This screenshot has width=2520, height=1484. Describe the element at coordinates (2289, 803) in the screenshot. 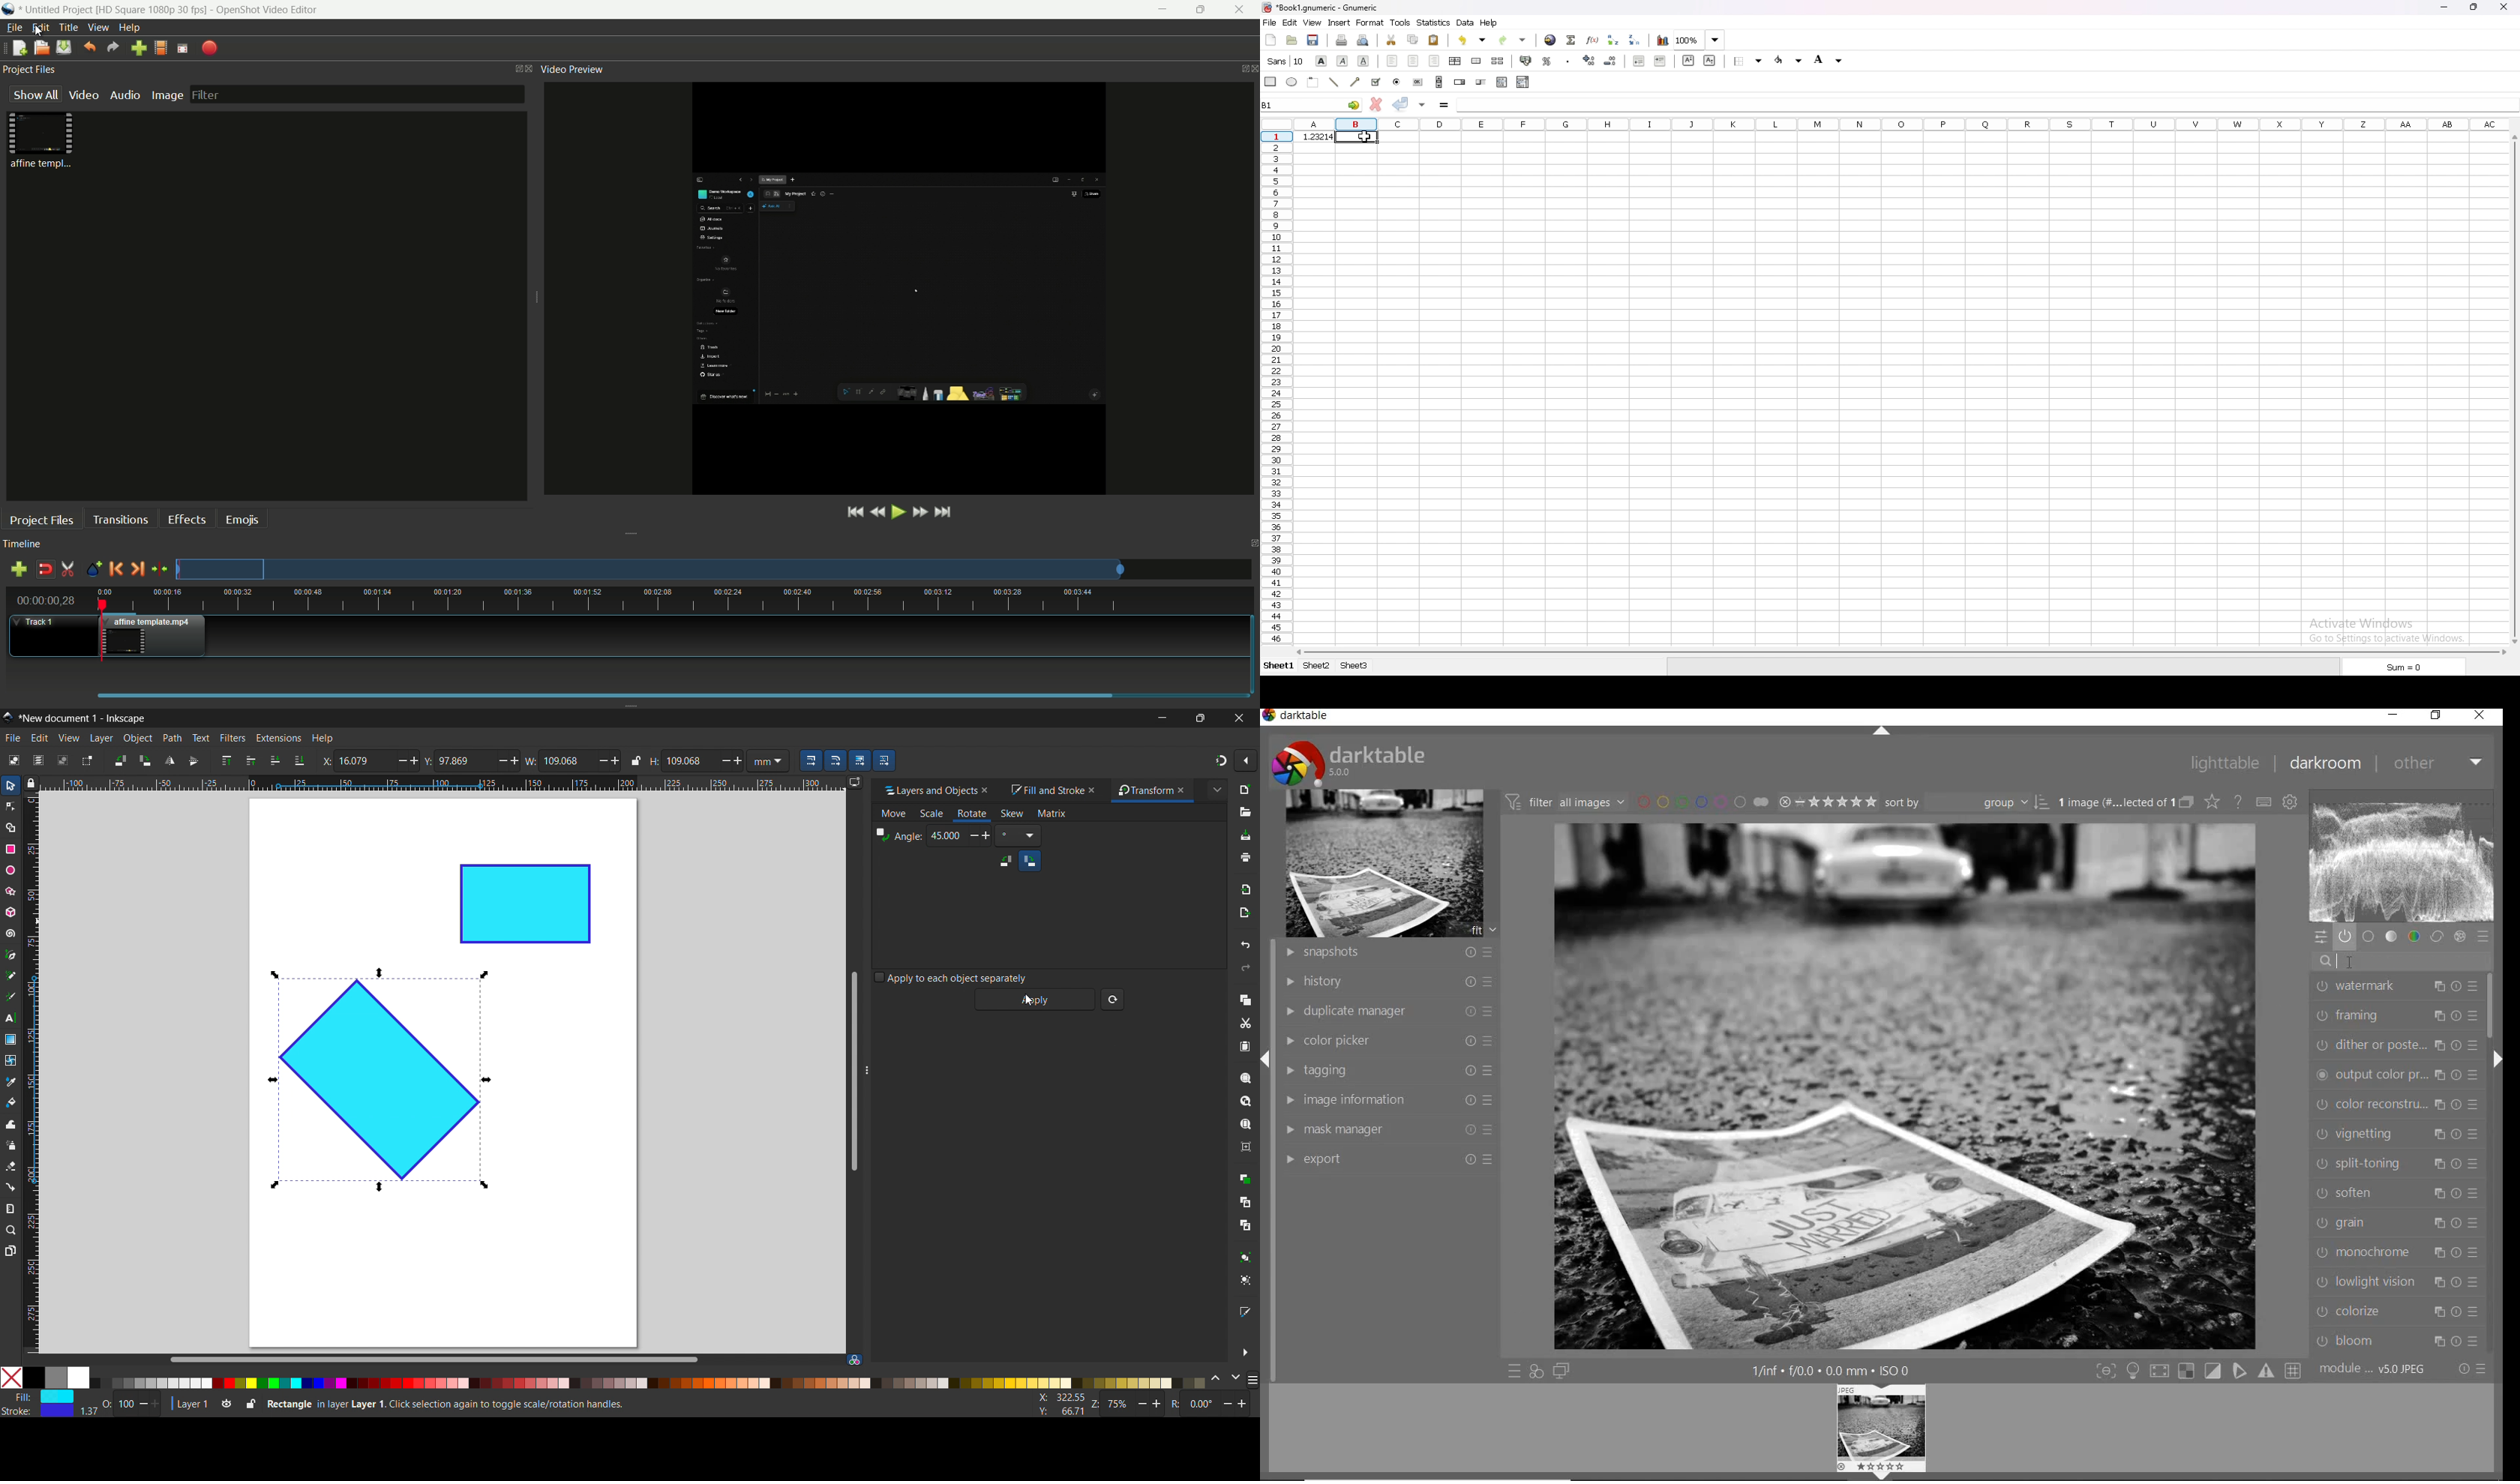

I see `show global preference` at that location.